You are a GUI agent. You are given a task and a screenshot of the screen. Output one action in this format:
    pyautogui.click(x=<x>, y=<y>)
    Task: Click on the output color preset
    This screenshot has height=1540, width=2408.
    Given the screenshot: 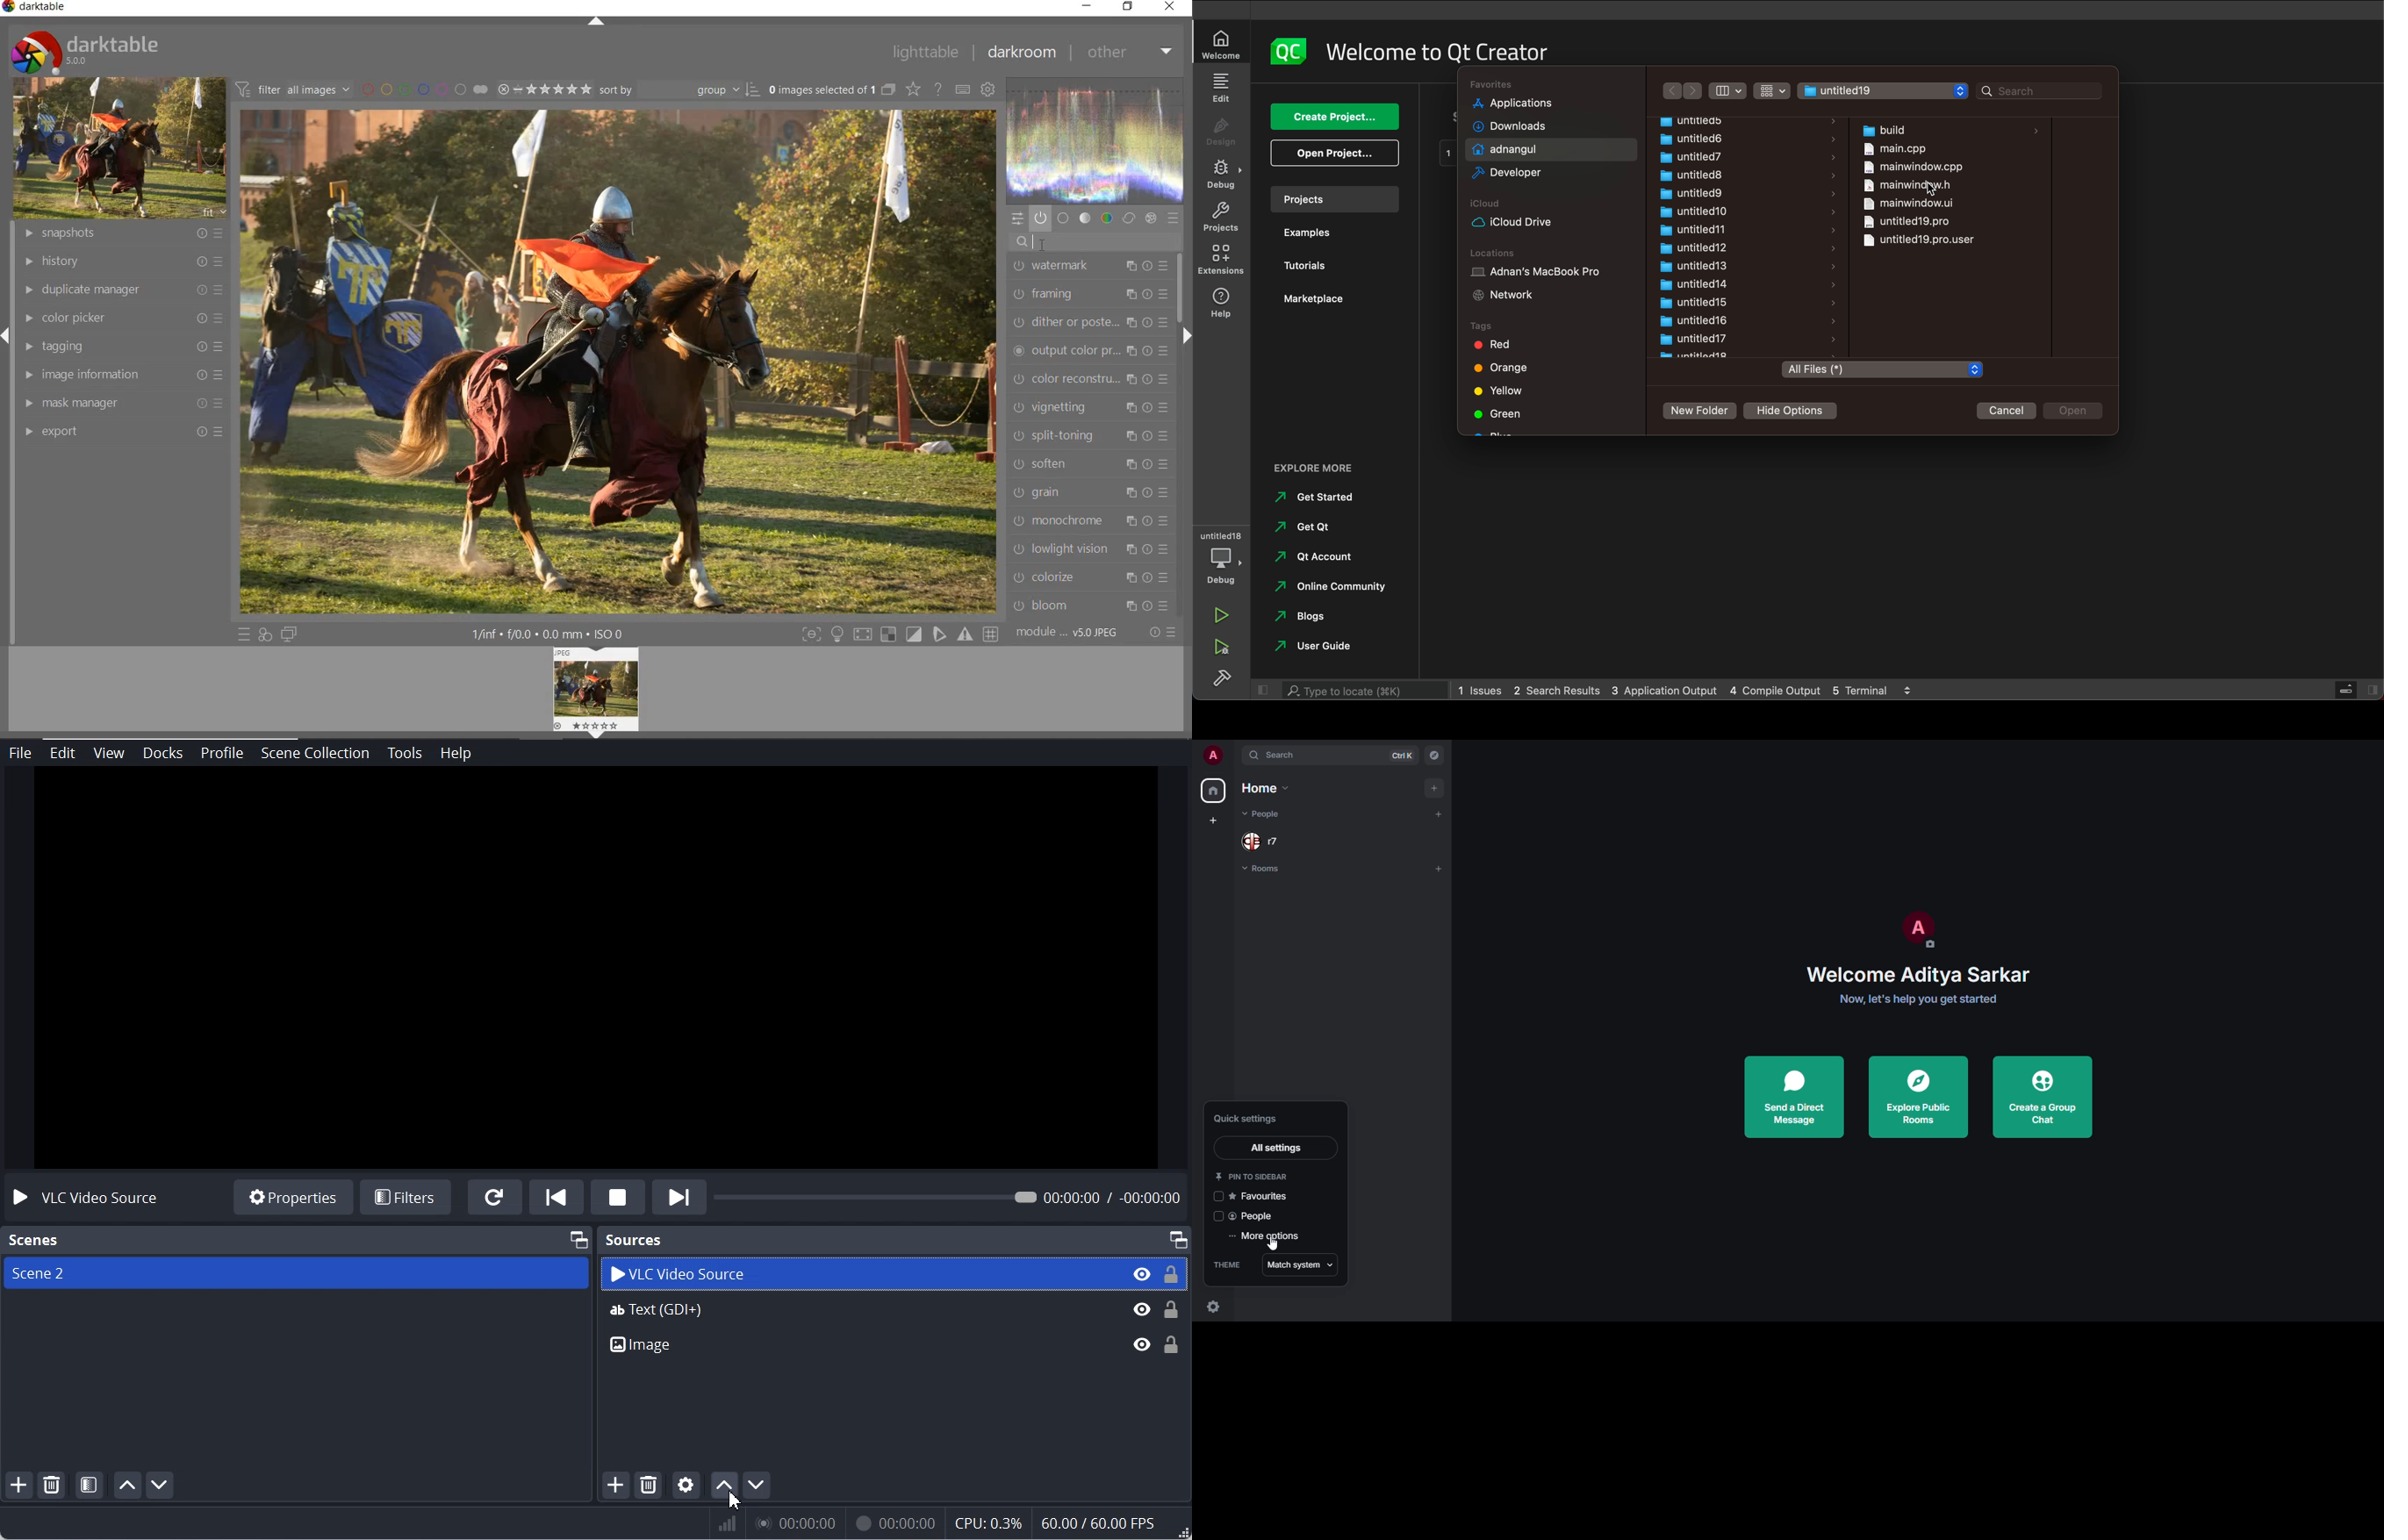 What is the action you would take?
    pyautogui.click(x=1090, y=348)
    